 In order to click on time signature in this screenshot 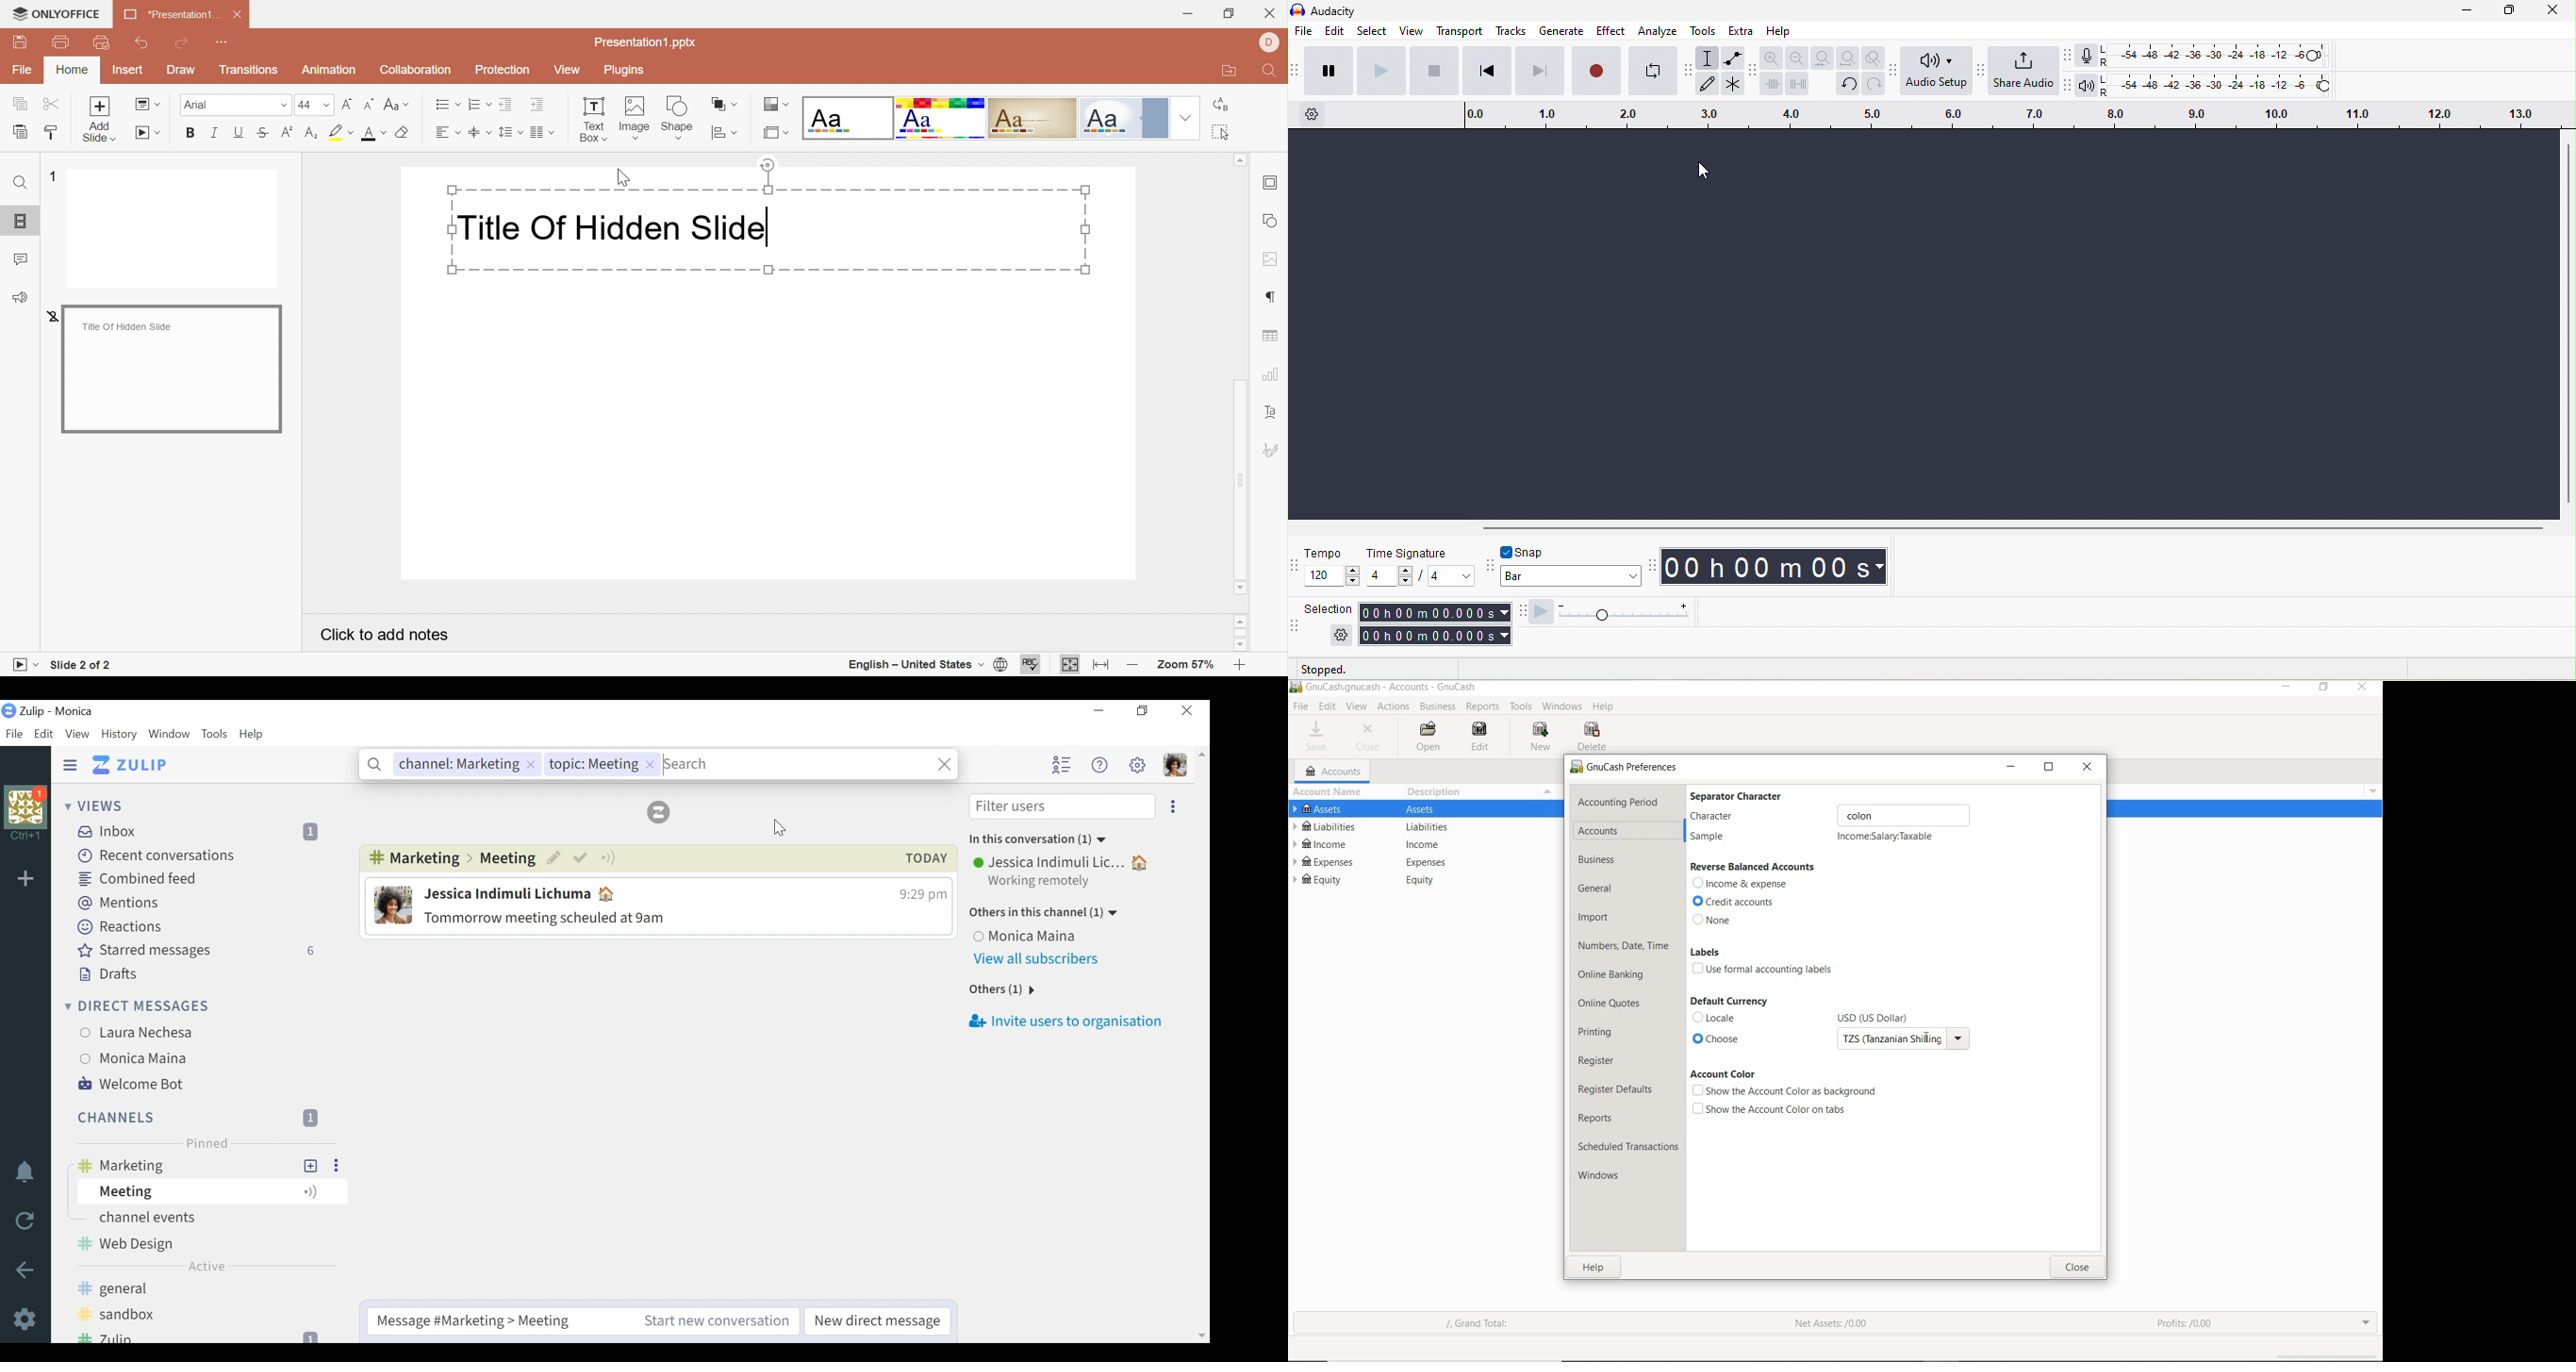, I will do `click(1419, 566)`.